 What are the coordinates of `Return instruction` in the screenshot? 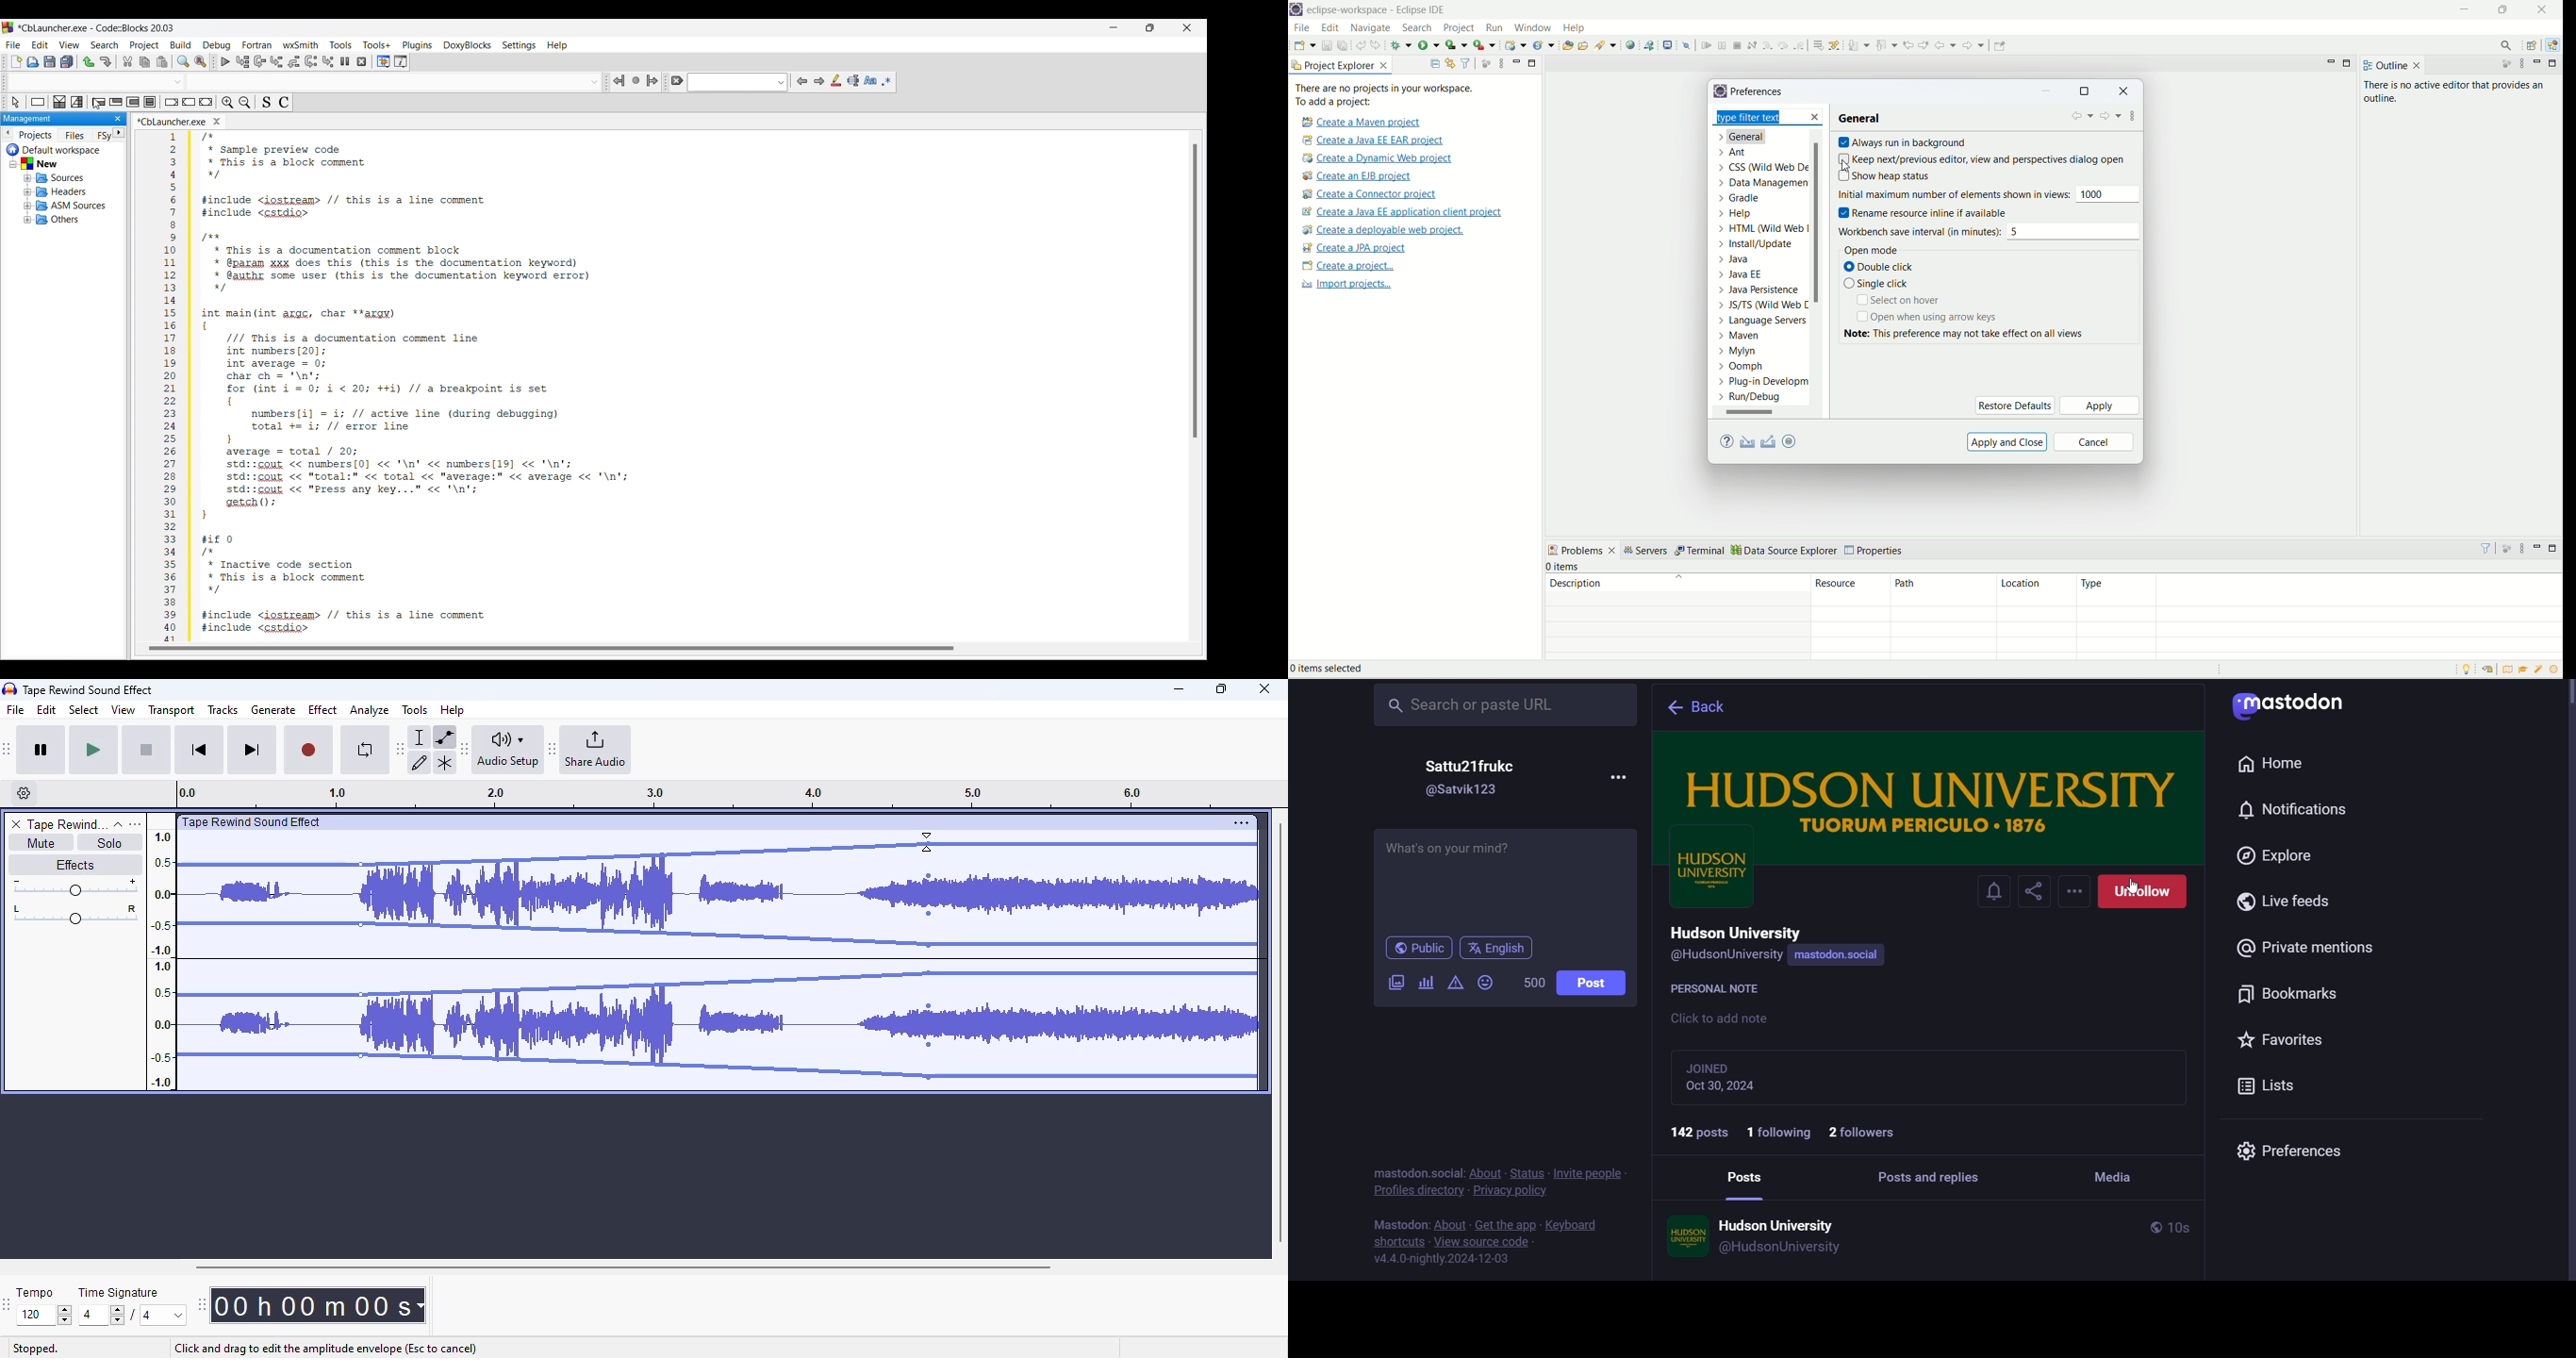 It's located at (206, 102).